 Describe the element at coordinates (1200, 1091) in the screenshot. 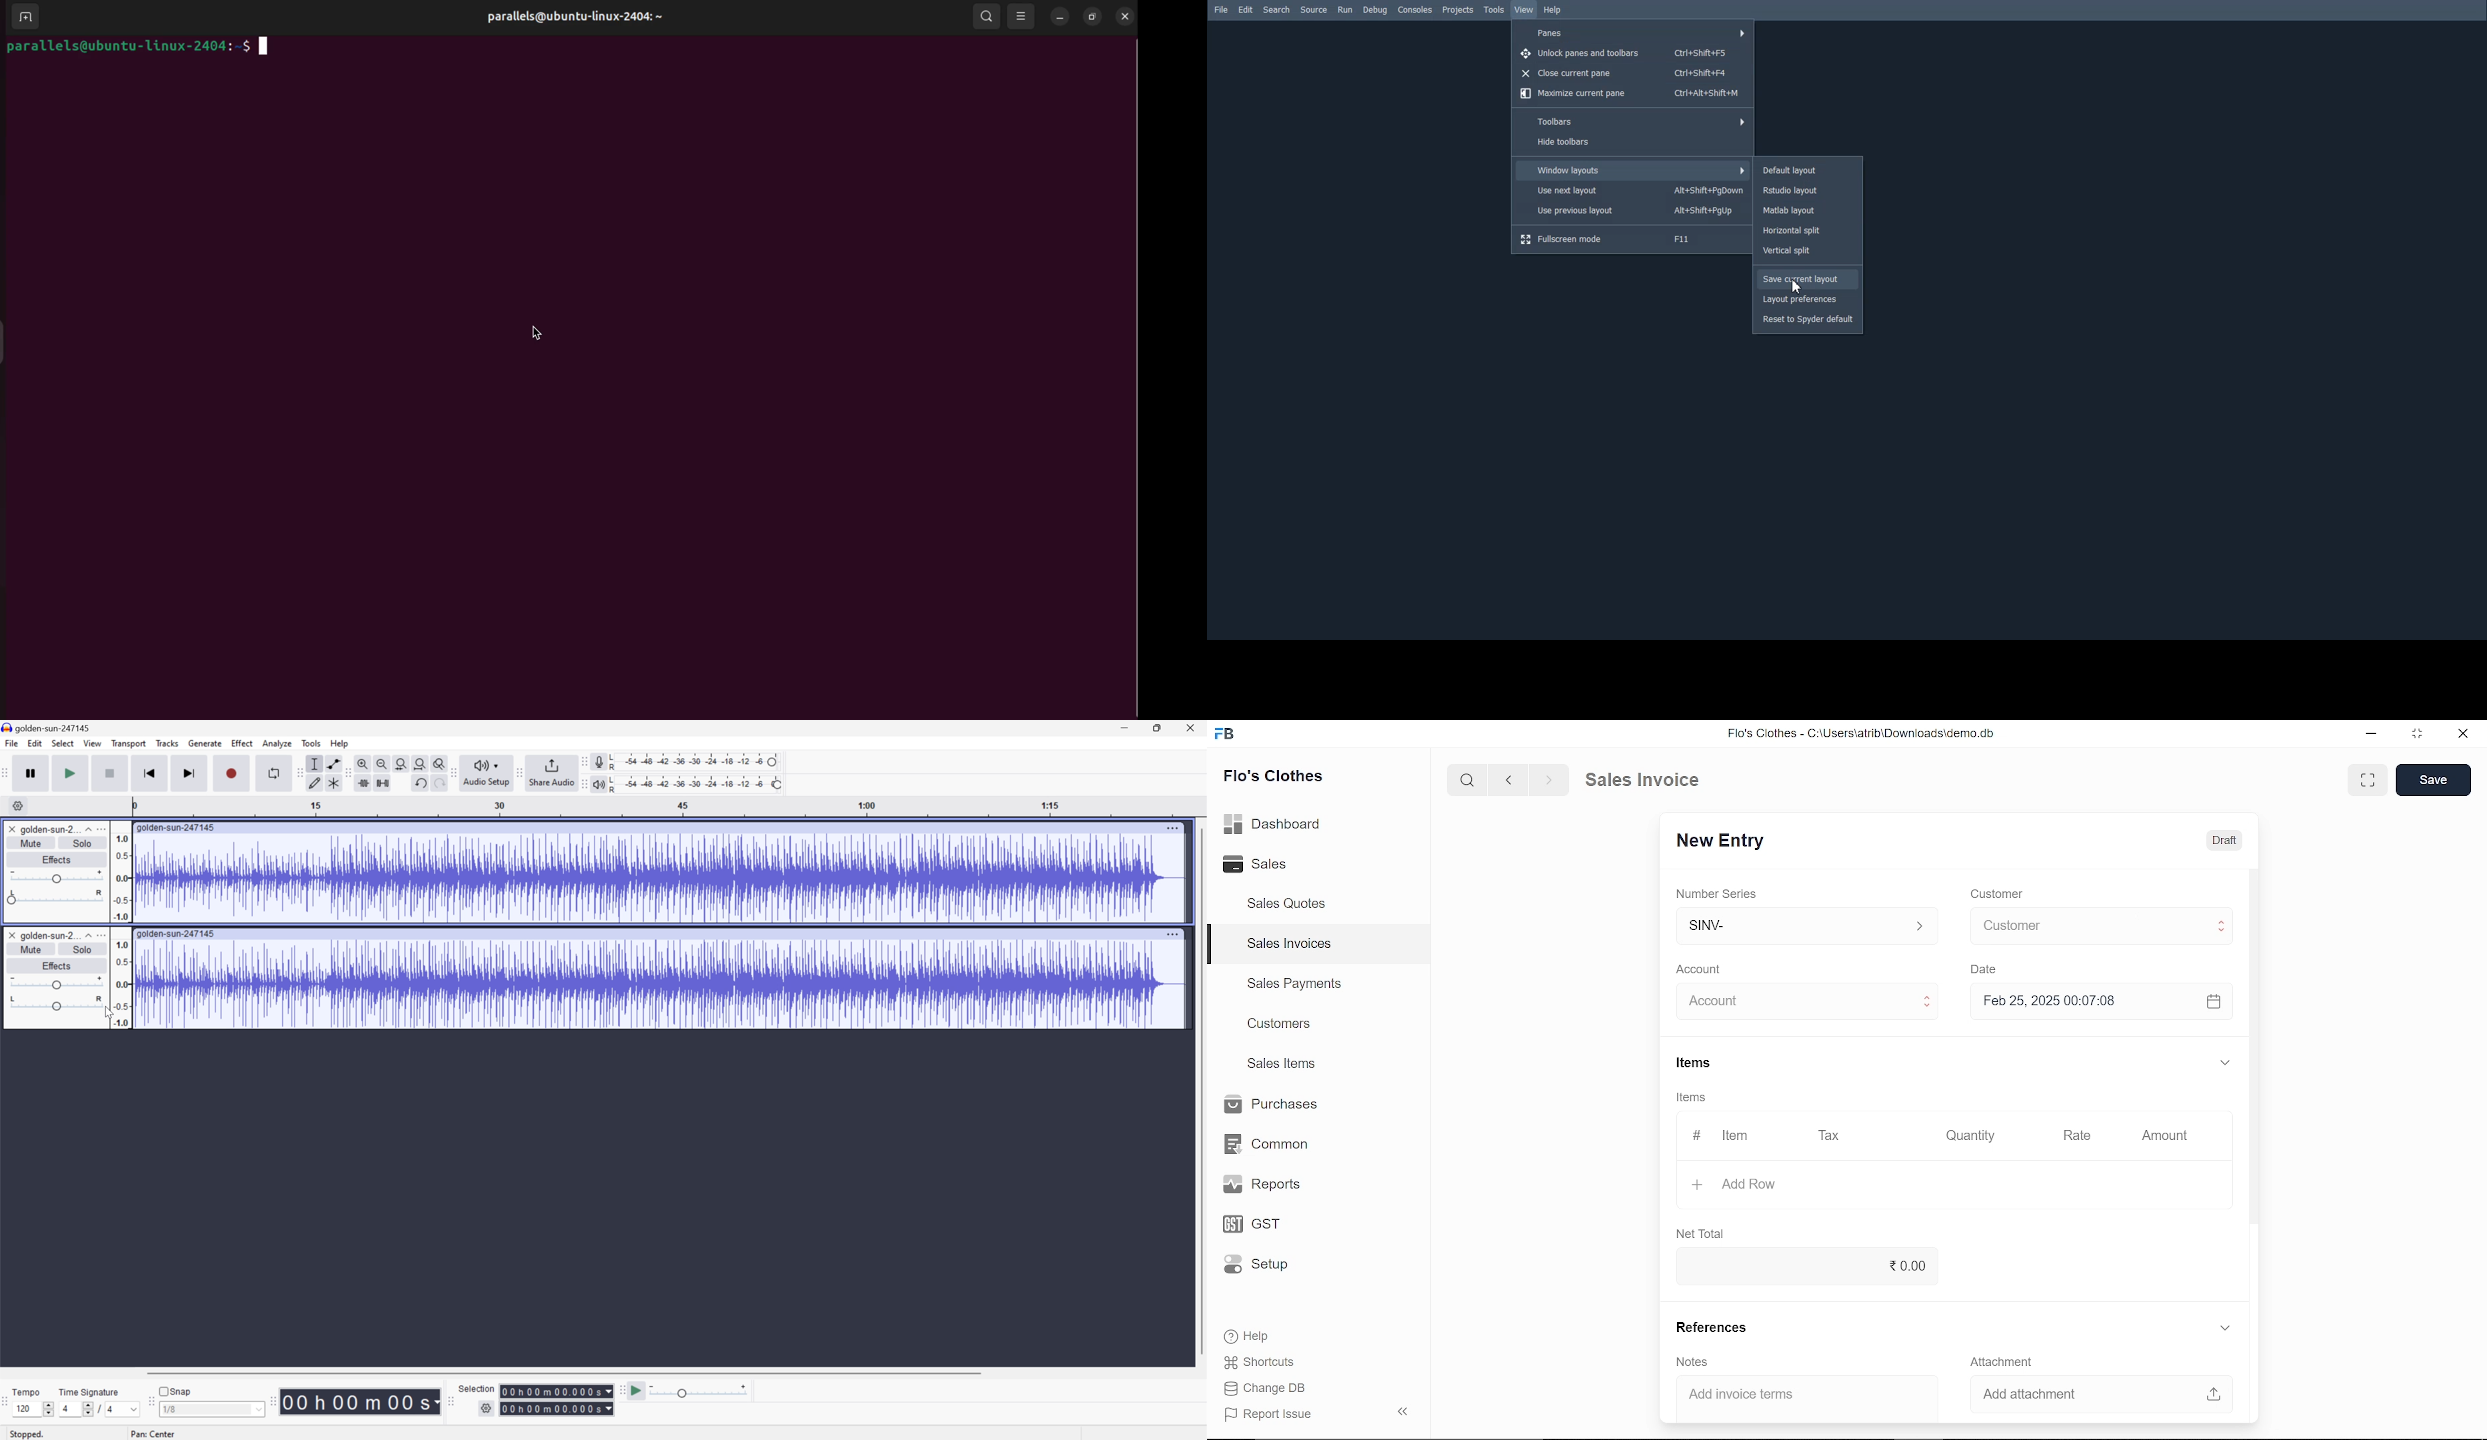

I see `Scroll Bar` at that location.